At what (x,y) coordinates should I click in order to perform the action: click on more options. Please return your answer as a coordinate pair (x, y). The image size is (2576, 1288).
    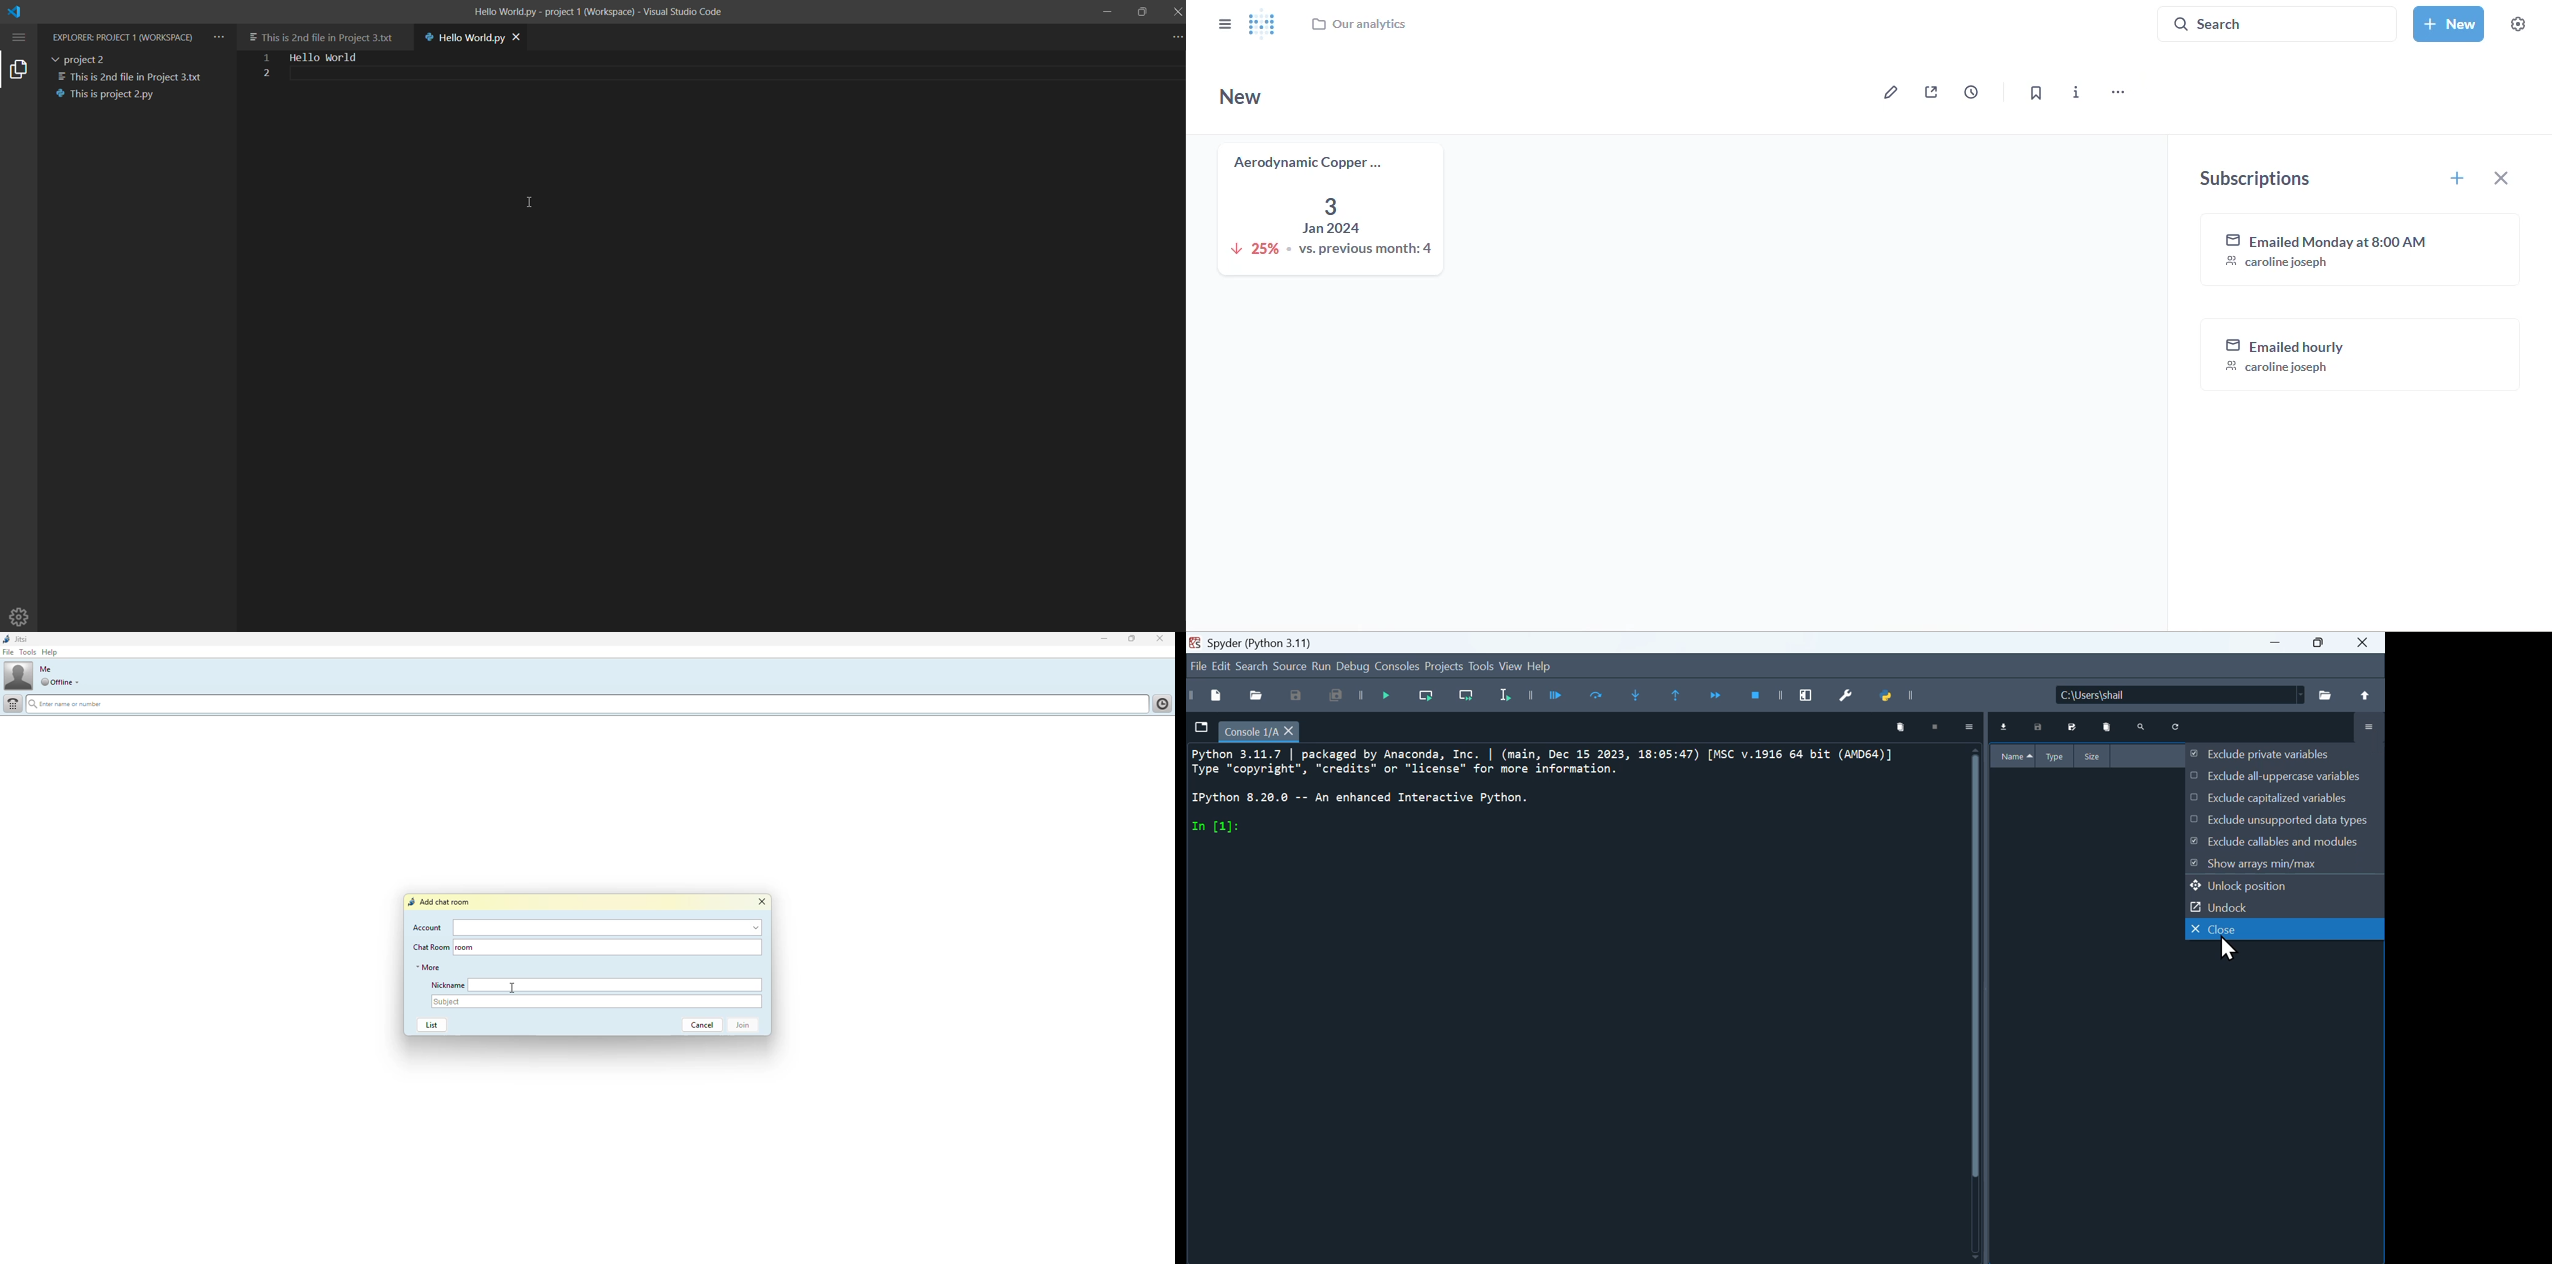
    Looking at the image, I should click on (1969, 731).